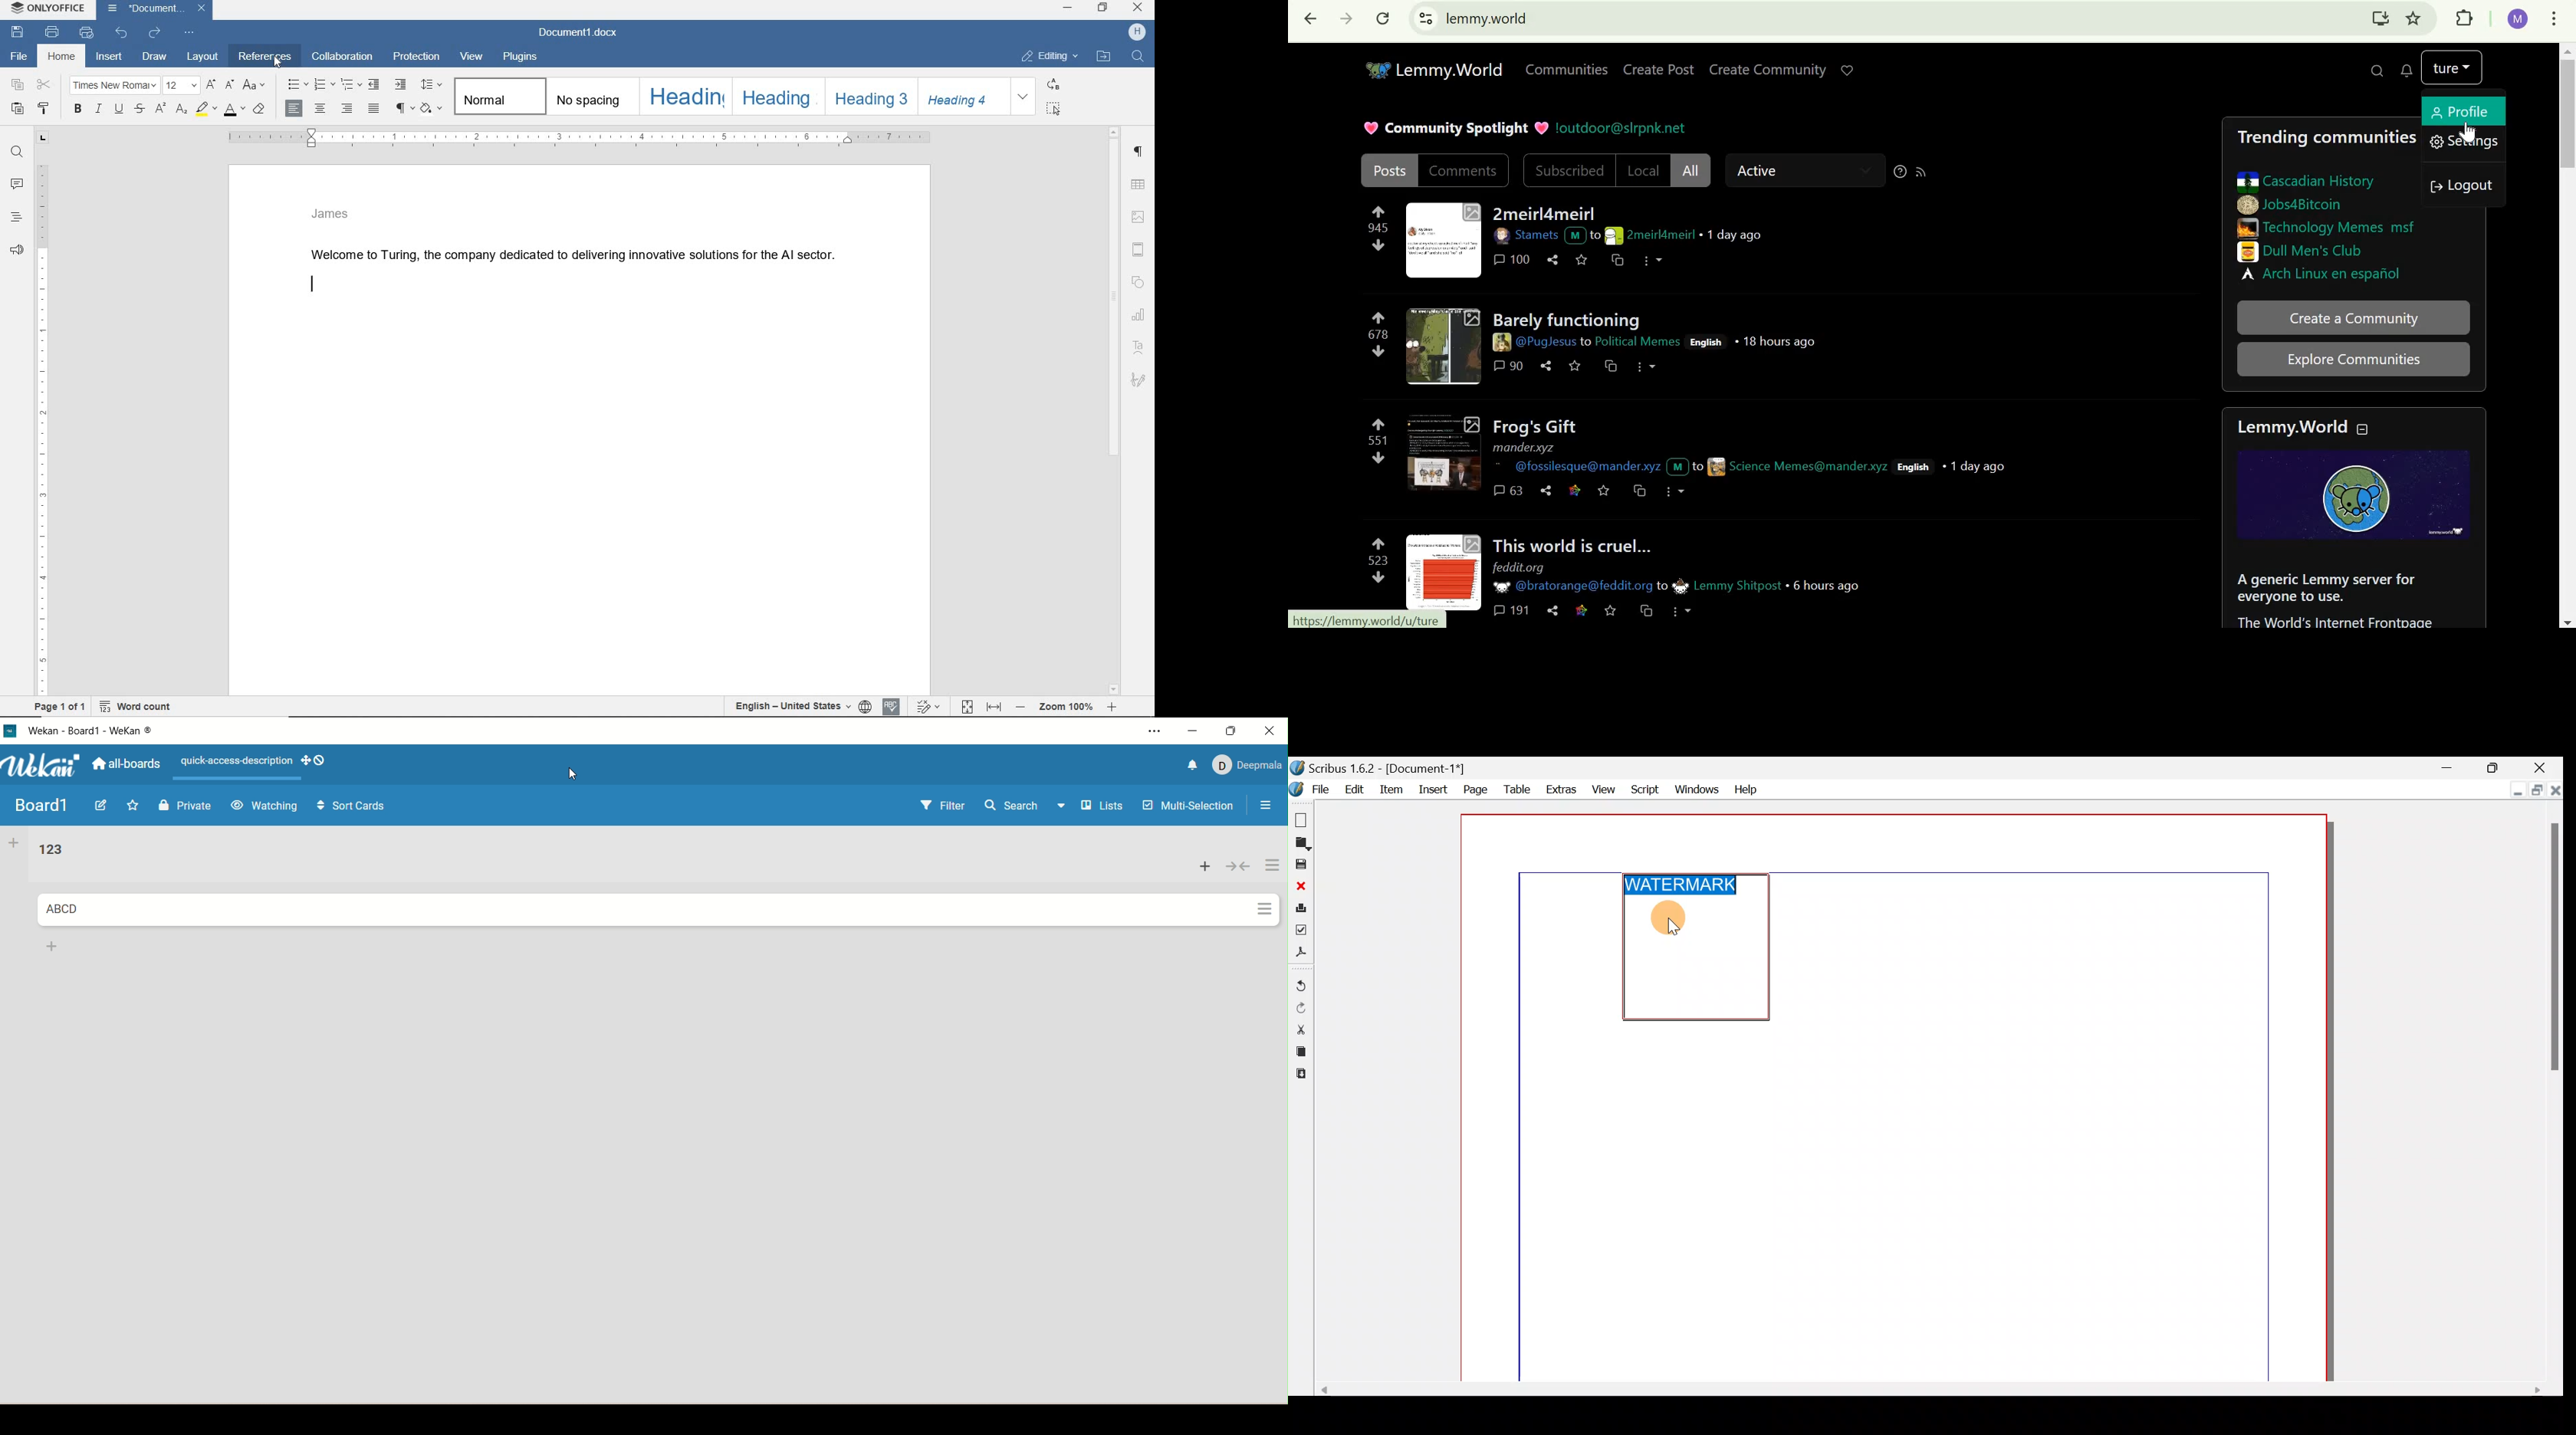 This screenshot has height=1456, width=2576. I want to click on EDITING, so click(1048, 56).